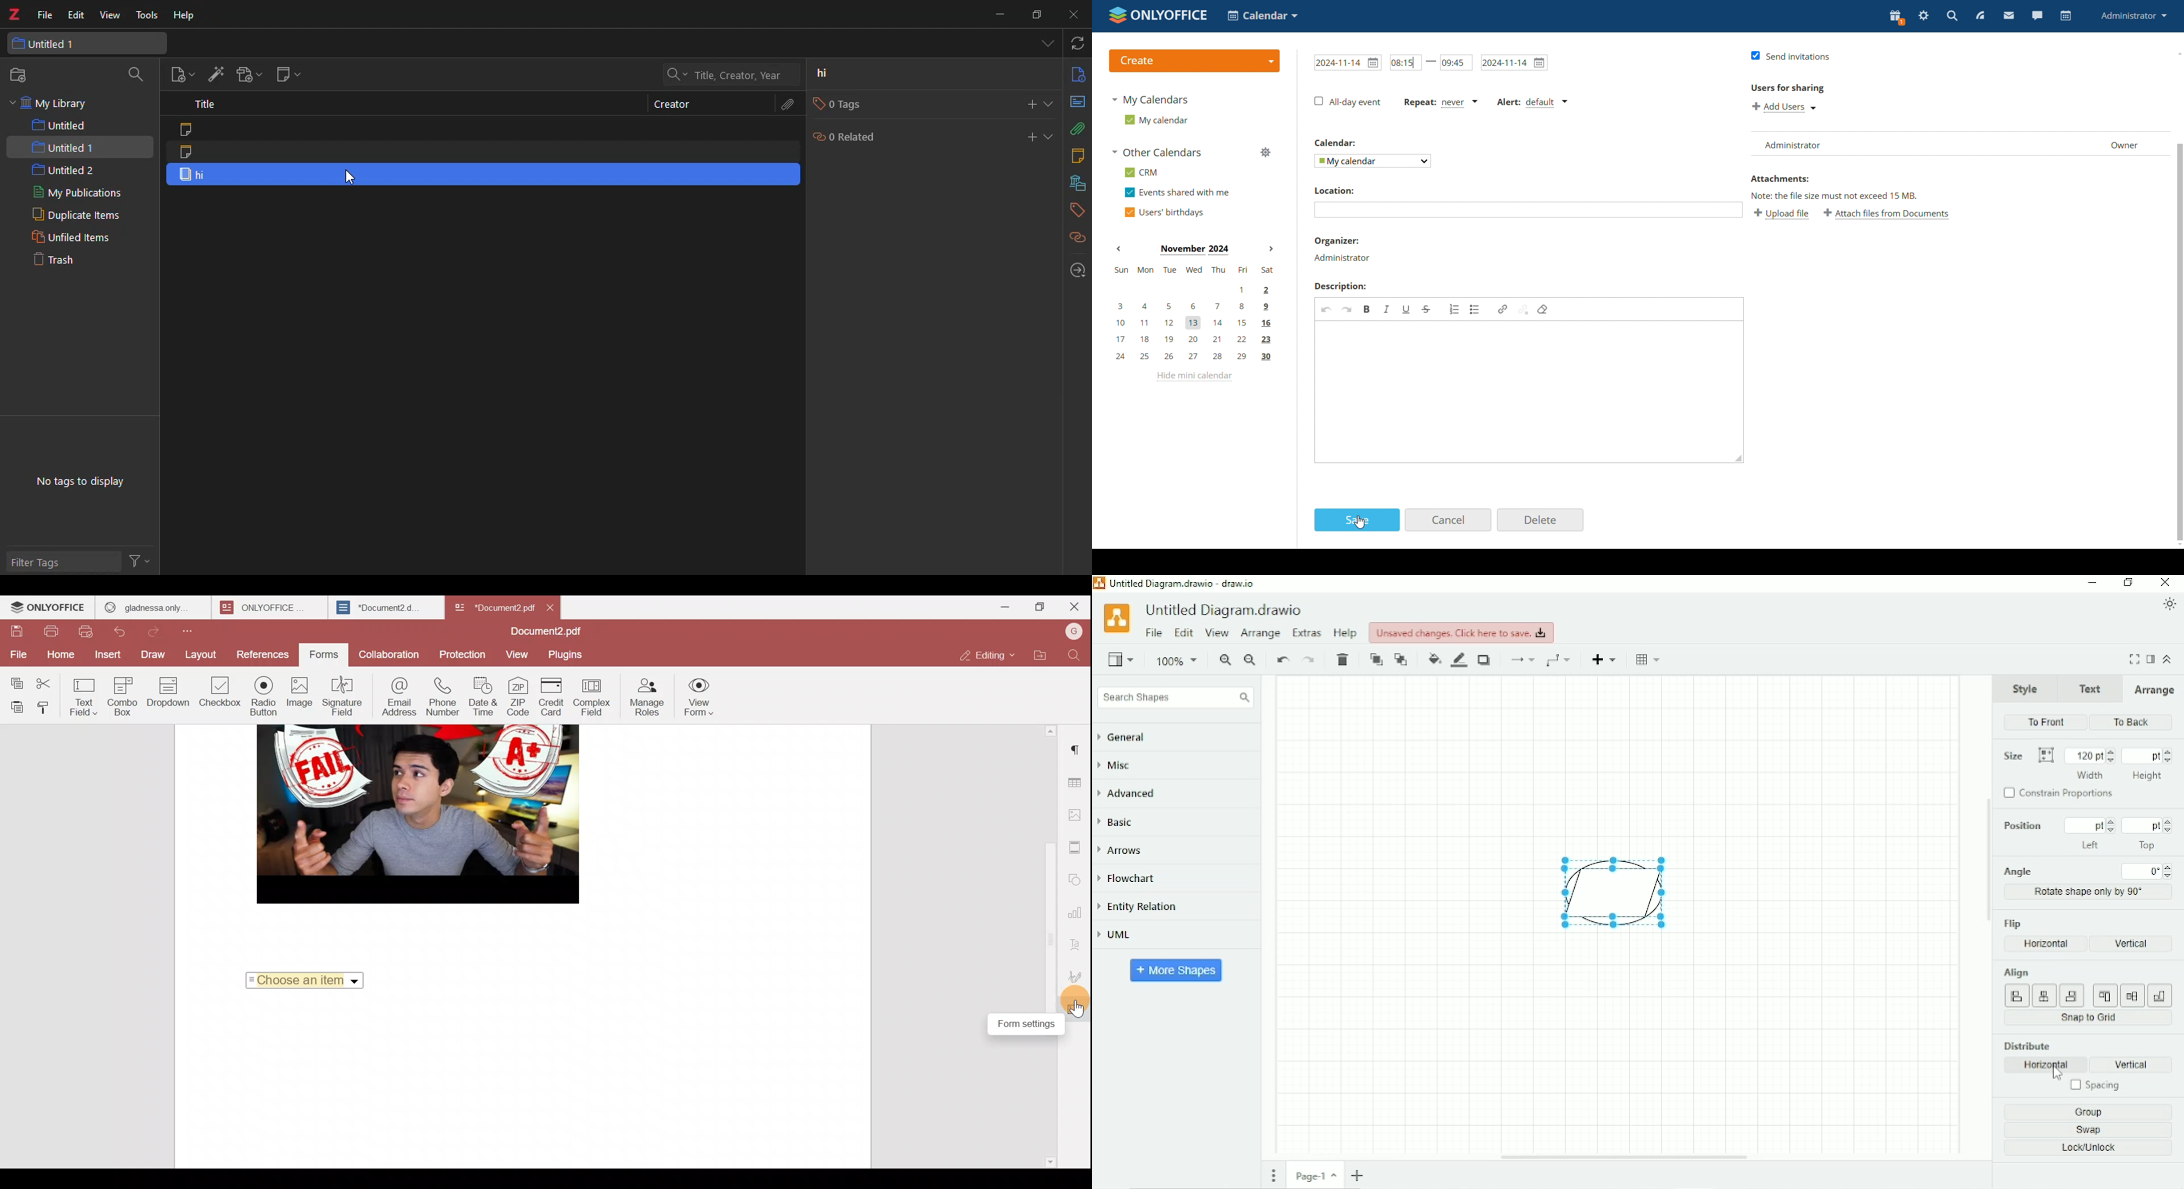  What do you see at coordinates (836, 74) in the screenshot?
I see `hi` at bounding box center [836, 74].